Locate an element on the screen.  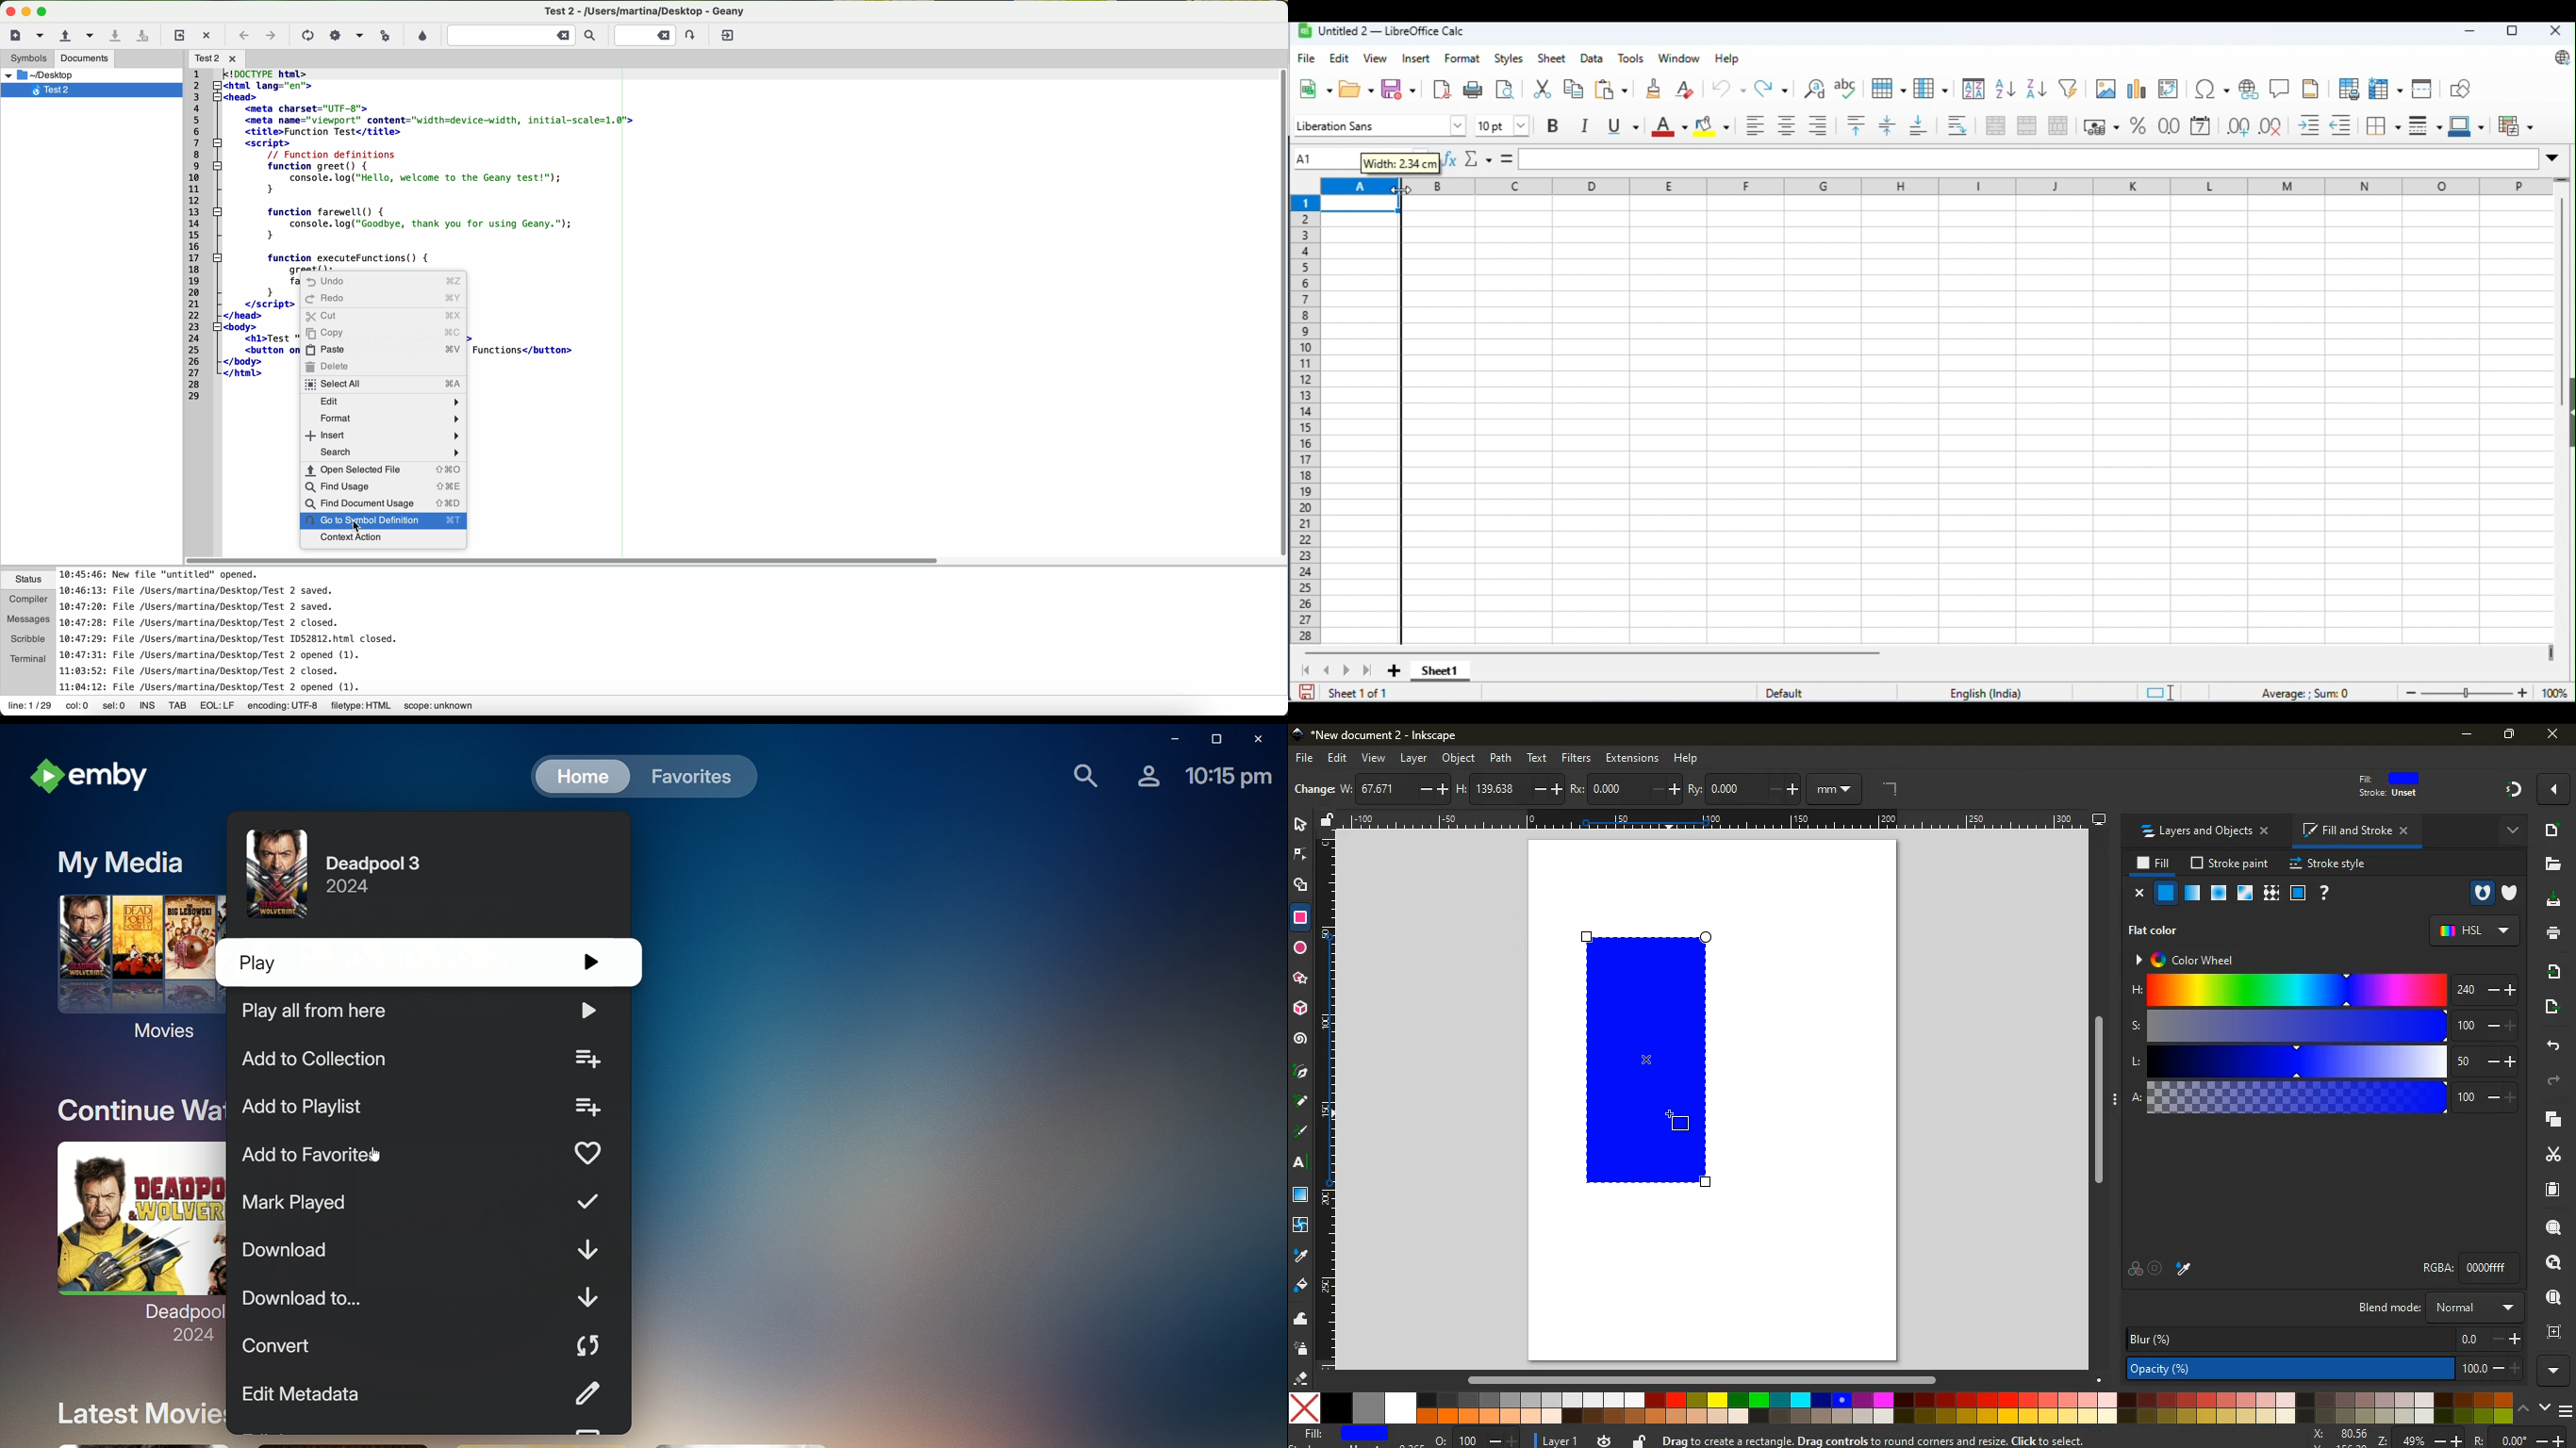
zoom is located at coordinates (2484, 691).